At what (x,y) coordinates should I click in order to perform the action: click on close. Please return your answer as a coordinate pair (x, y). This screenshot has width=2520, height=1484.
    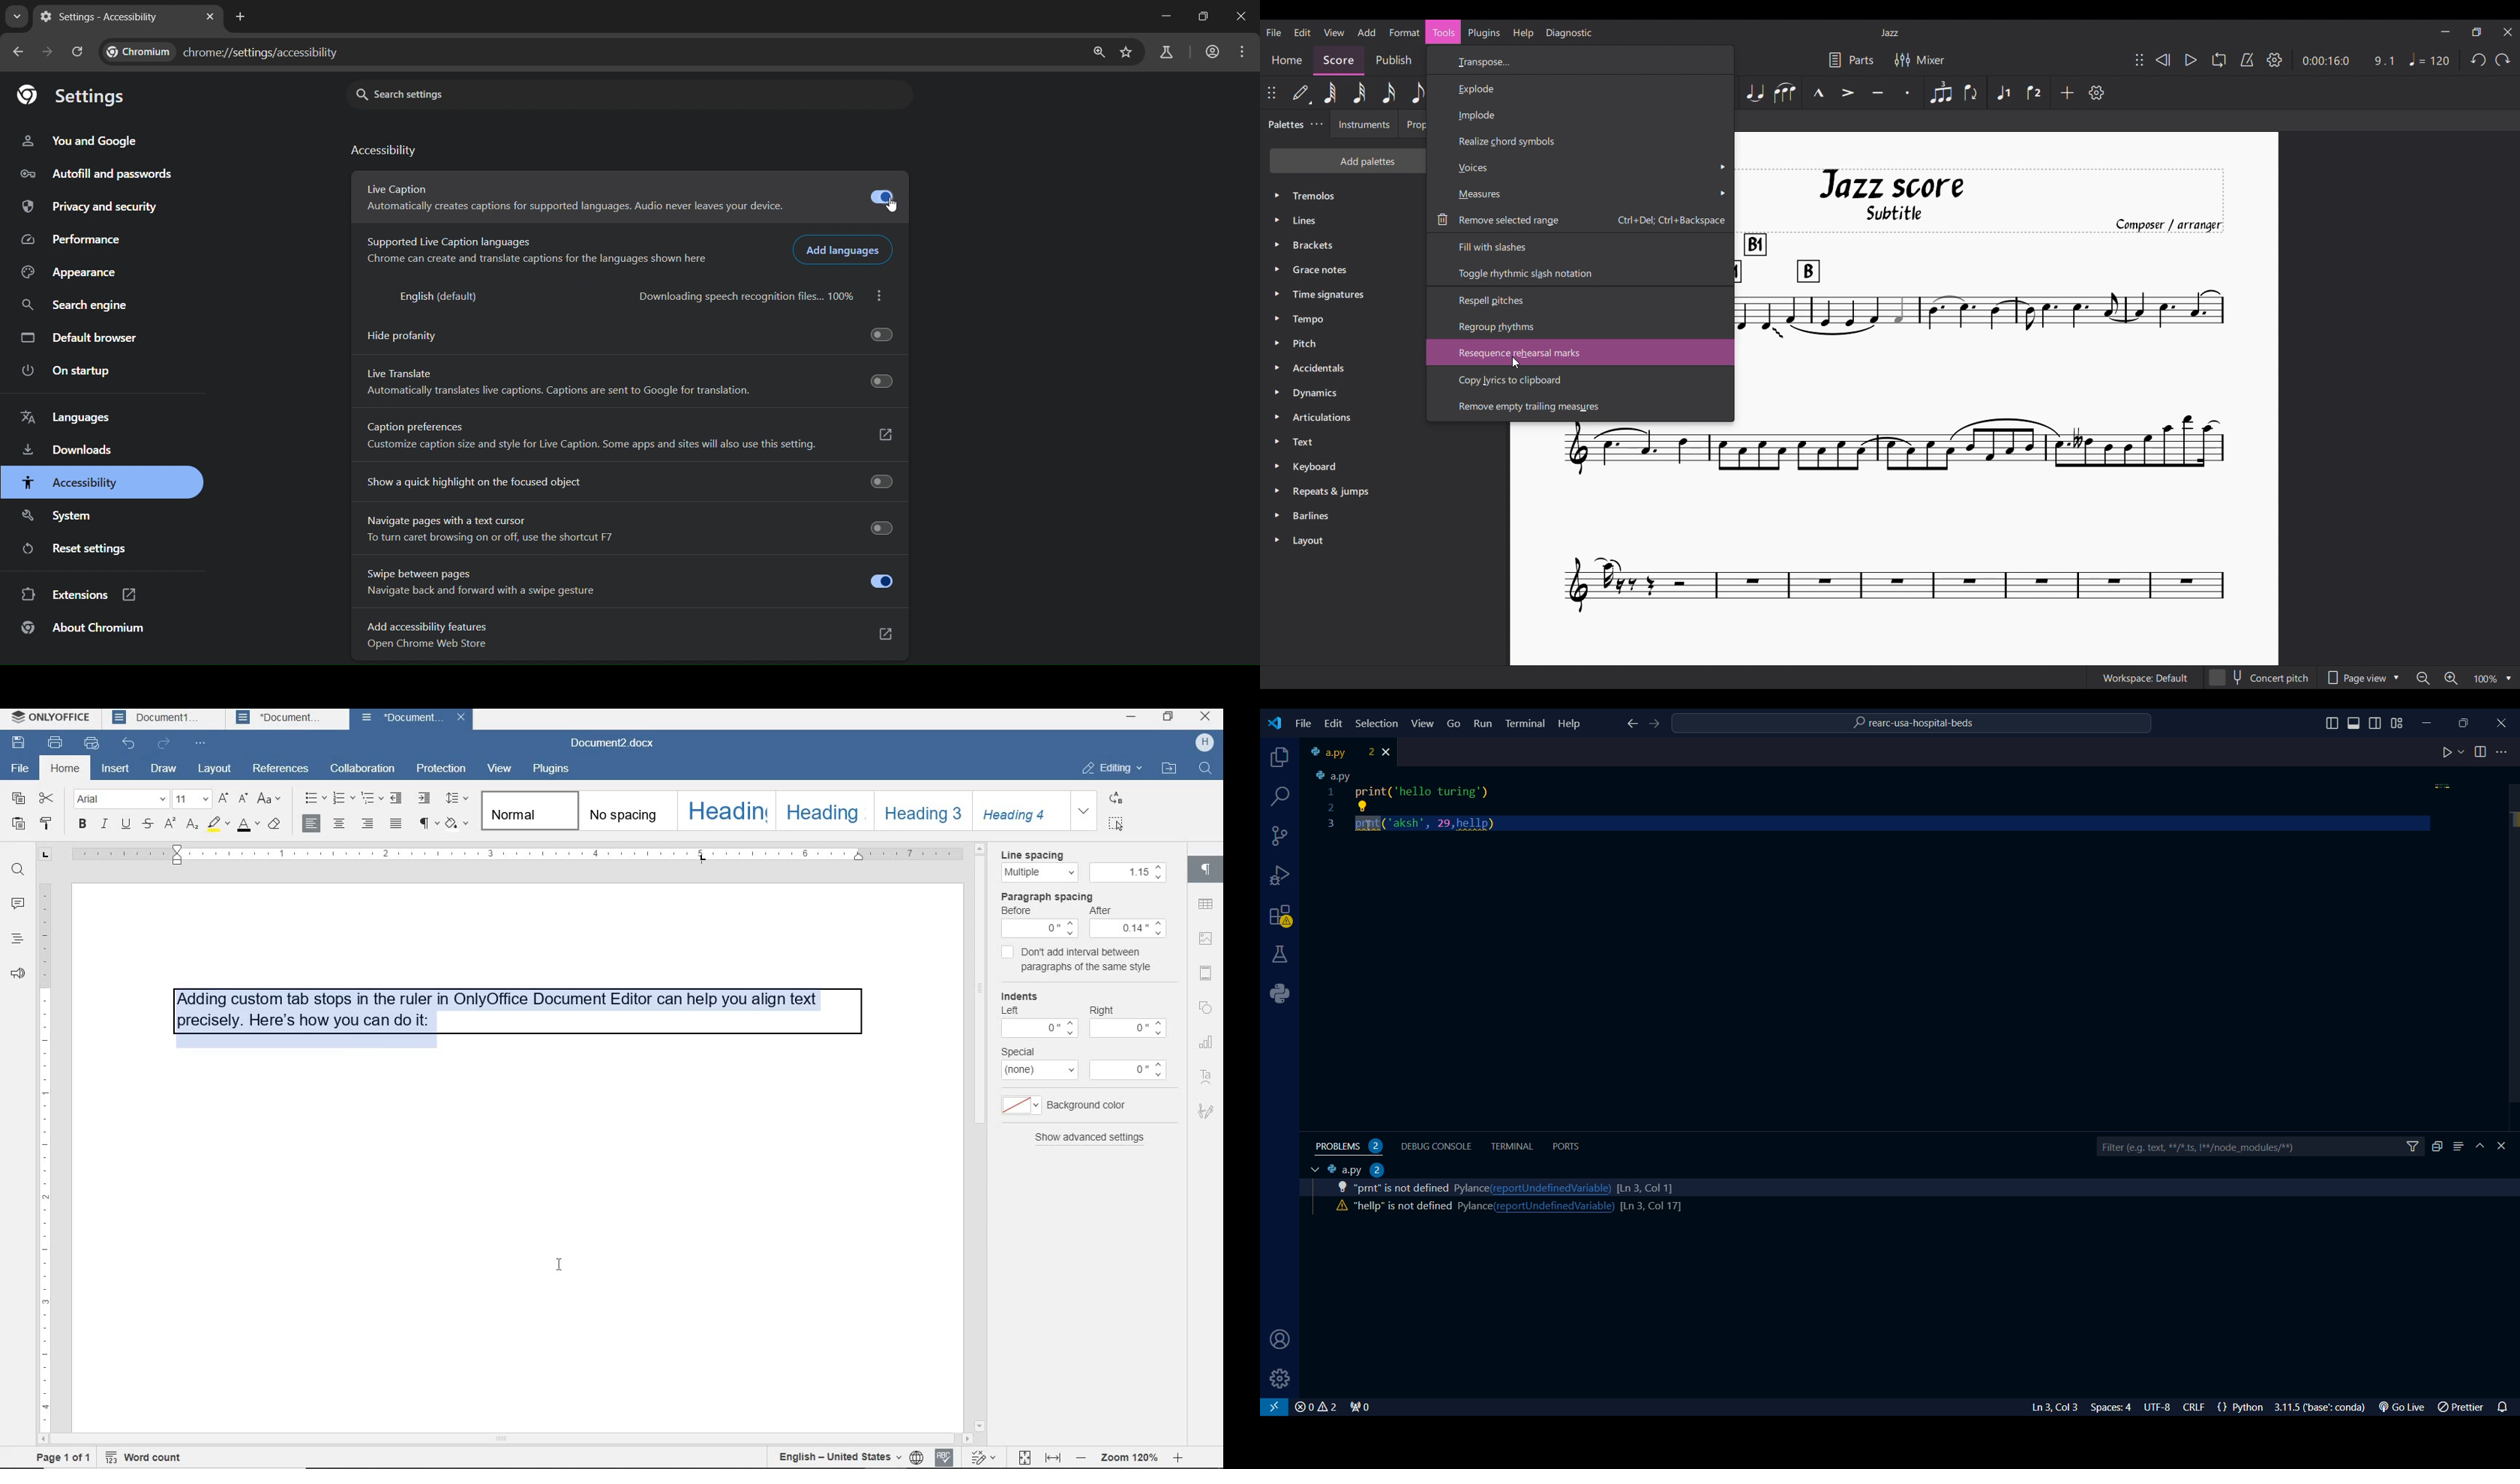
    Looking at the image, I should click on (1389, 752).